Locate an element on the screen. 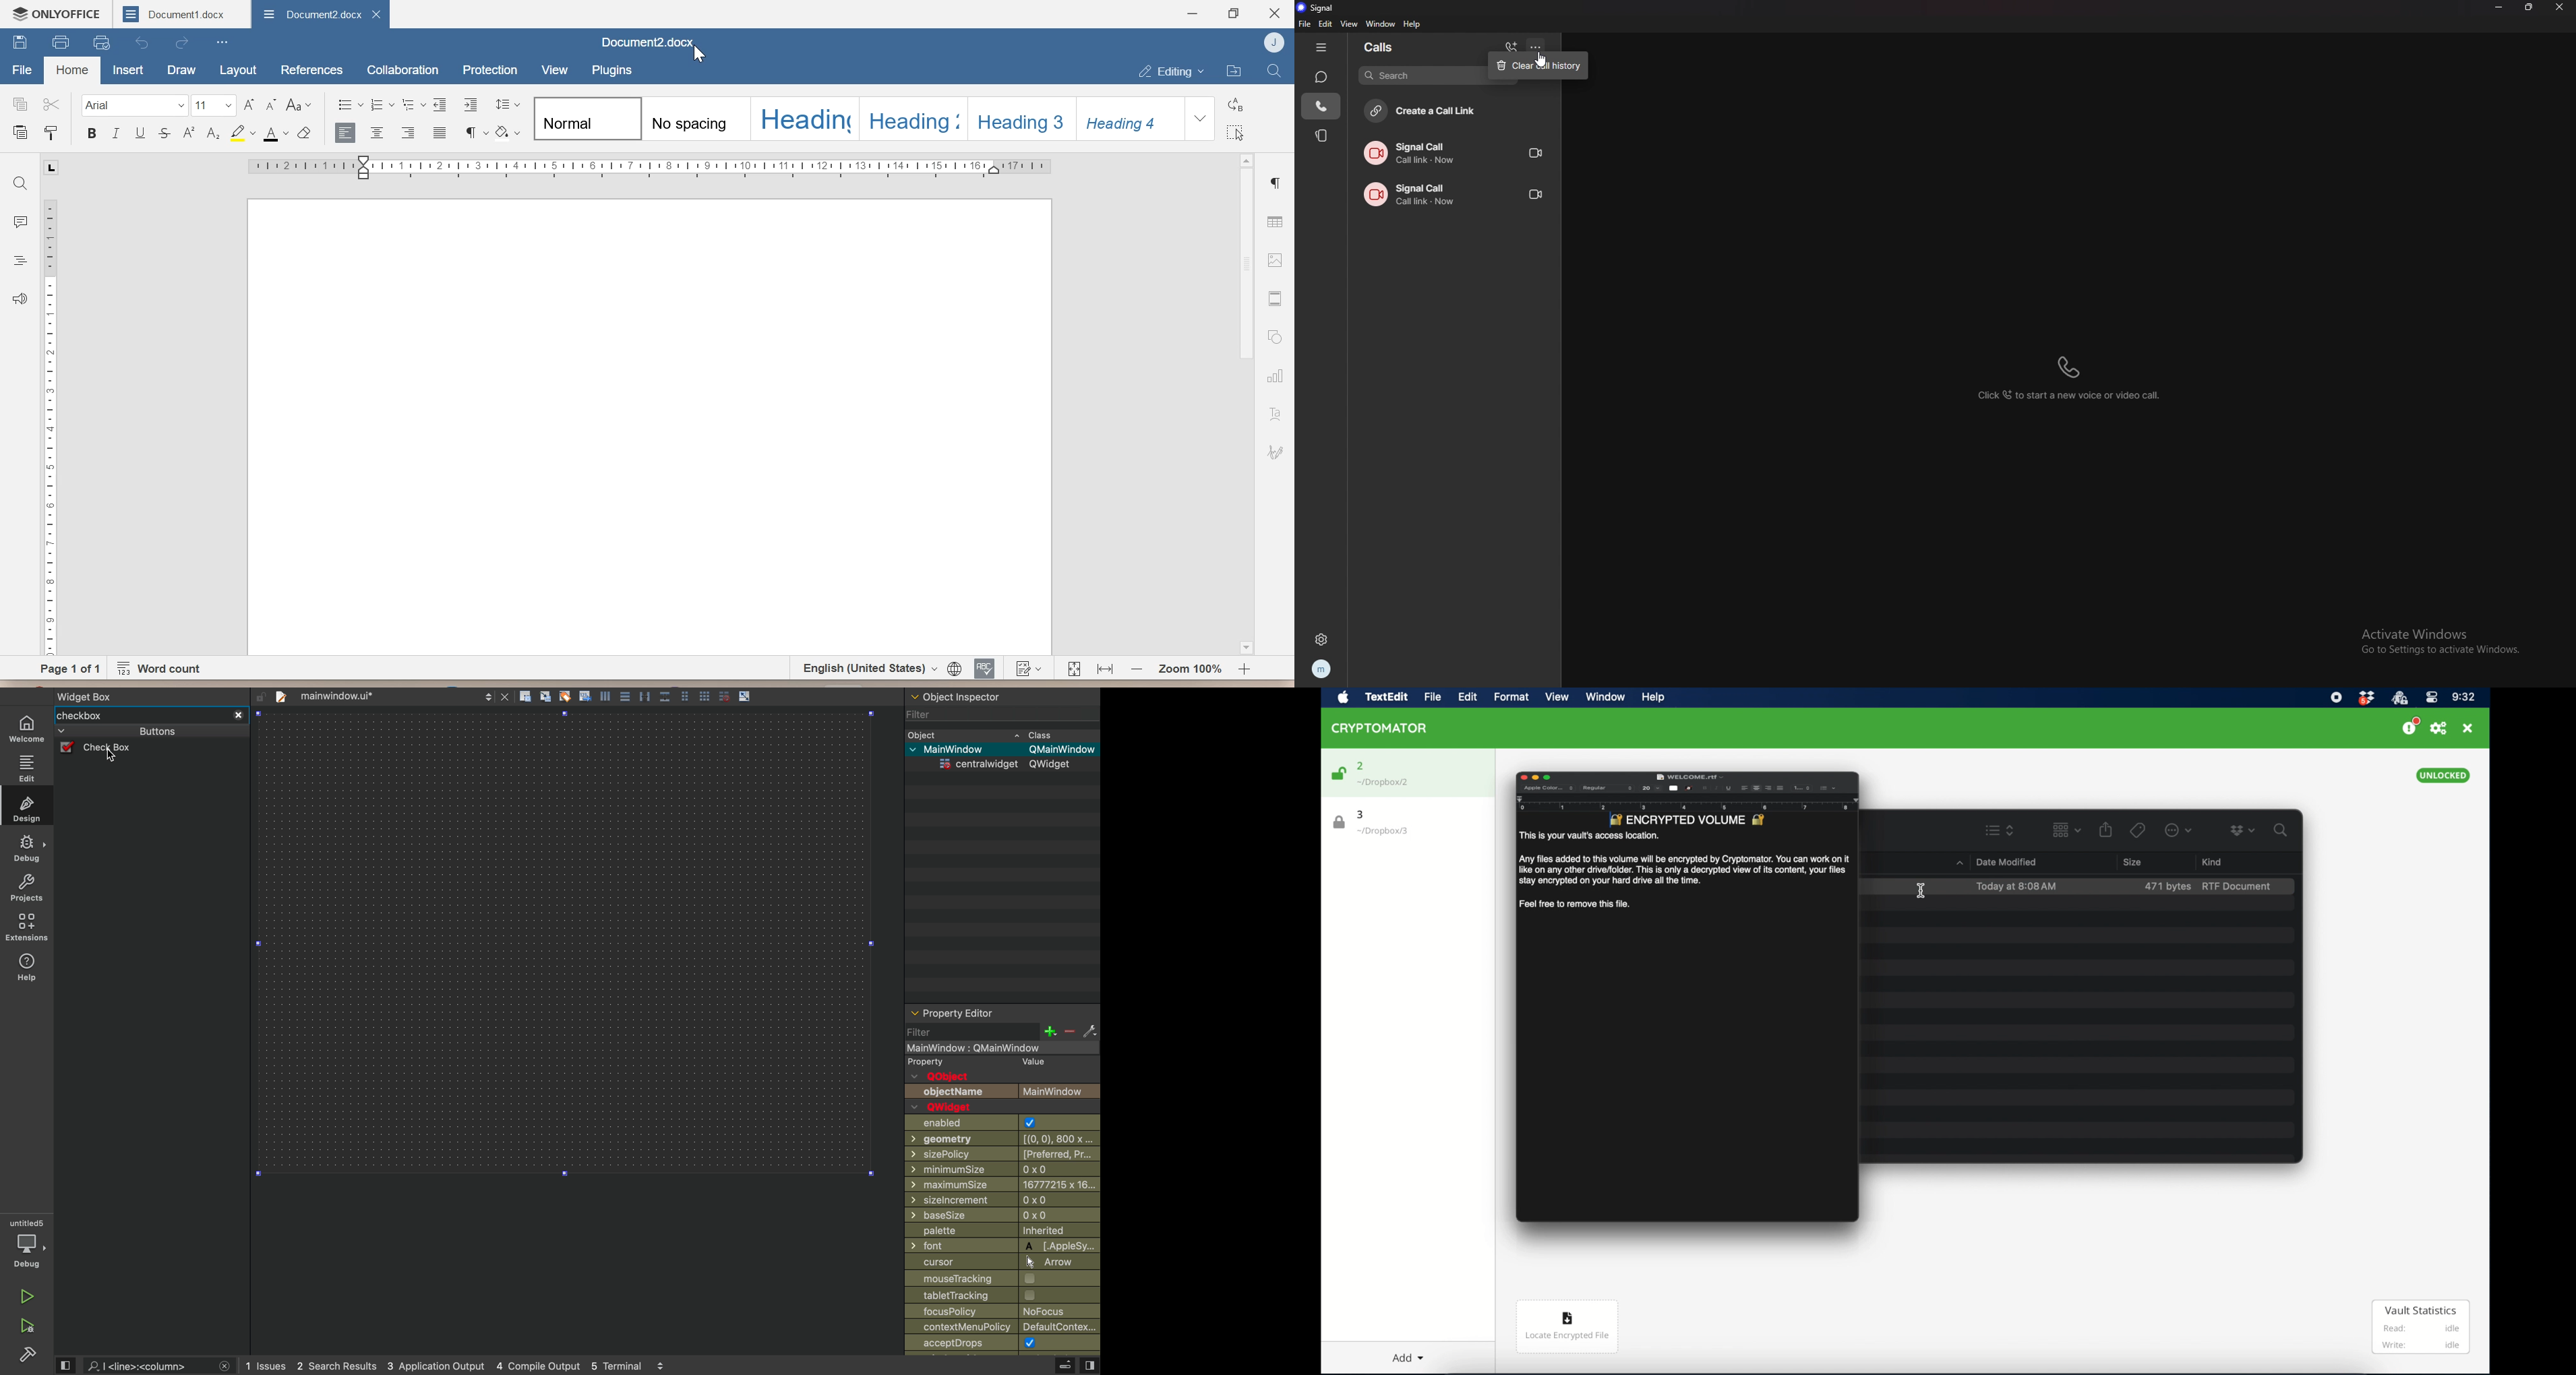 Image resolution: width=2576 pixels, height=1400 pixels. align left is located at coordinates (605, 696).